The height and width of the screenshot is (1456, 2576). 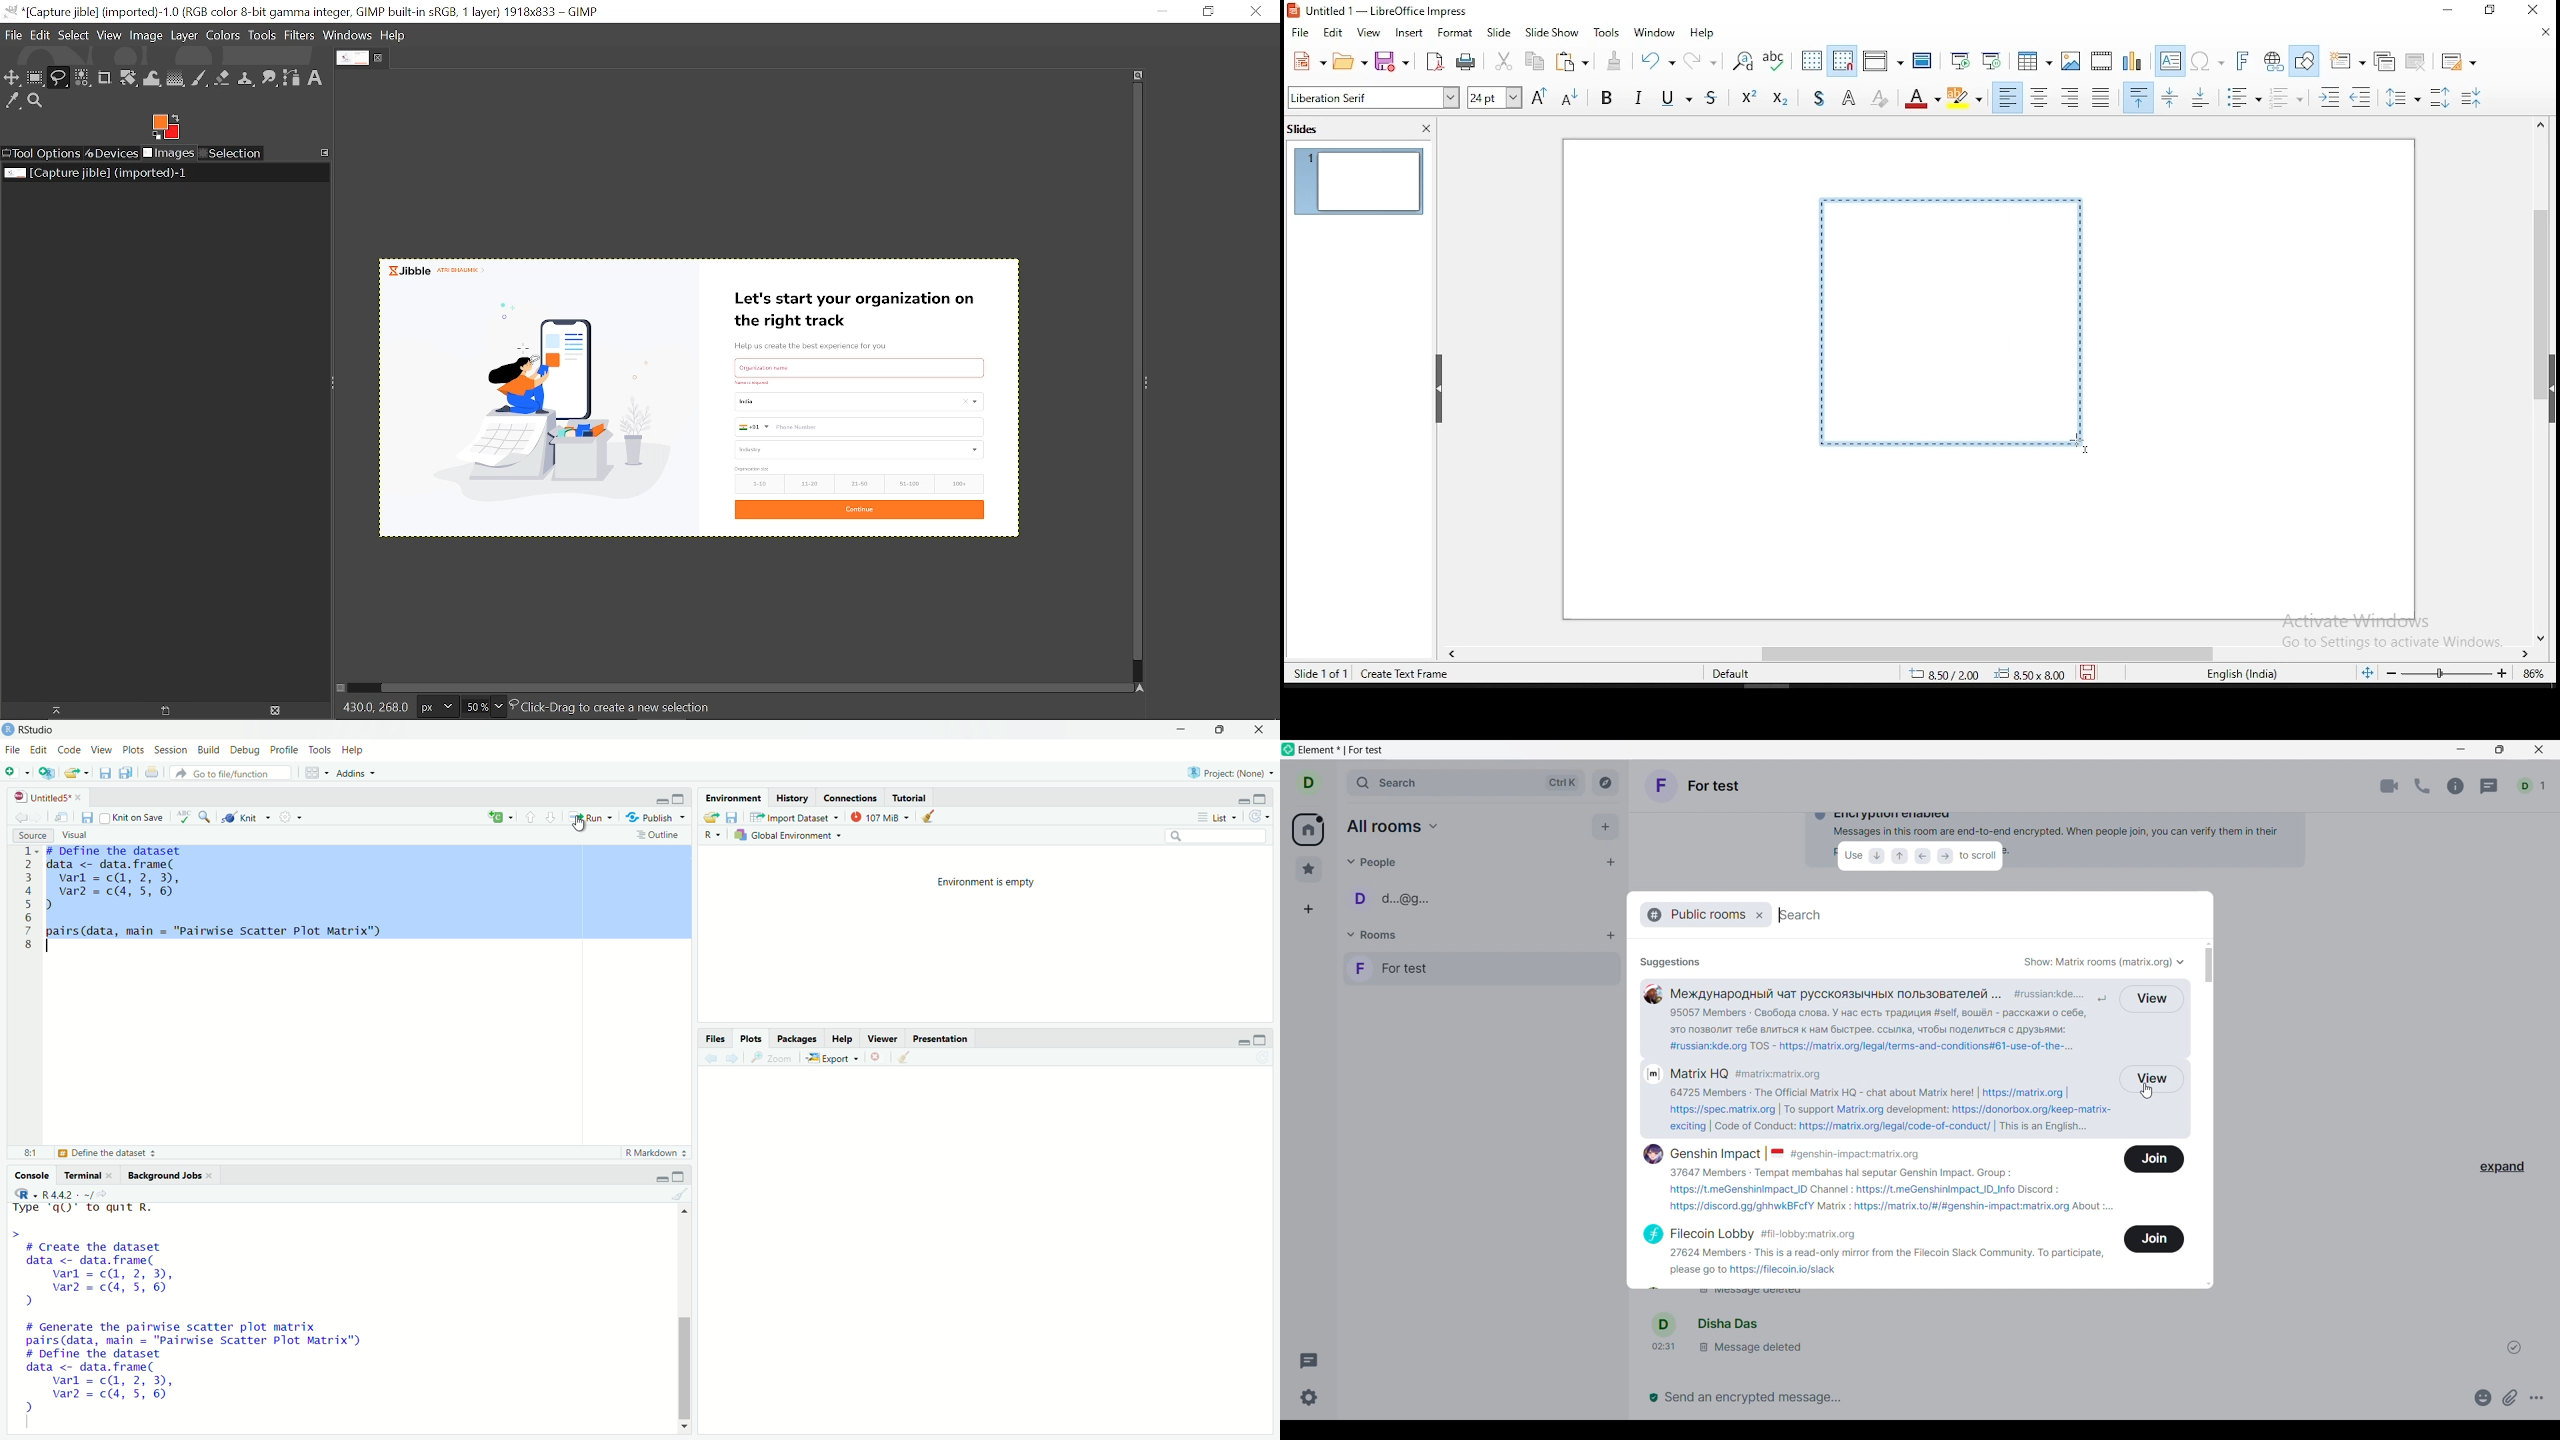 What do you see at coordinates (1678, 1127) in the screenshot?
I see `exciting` at bounding box center [1678, 1127].